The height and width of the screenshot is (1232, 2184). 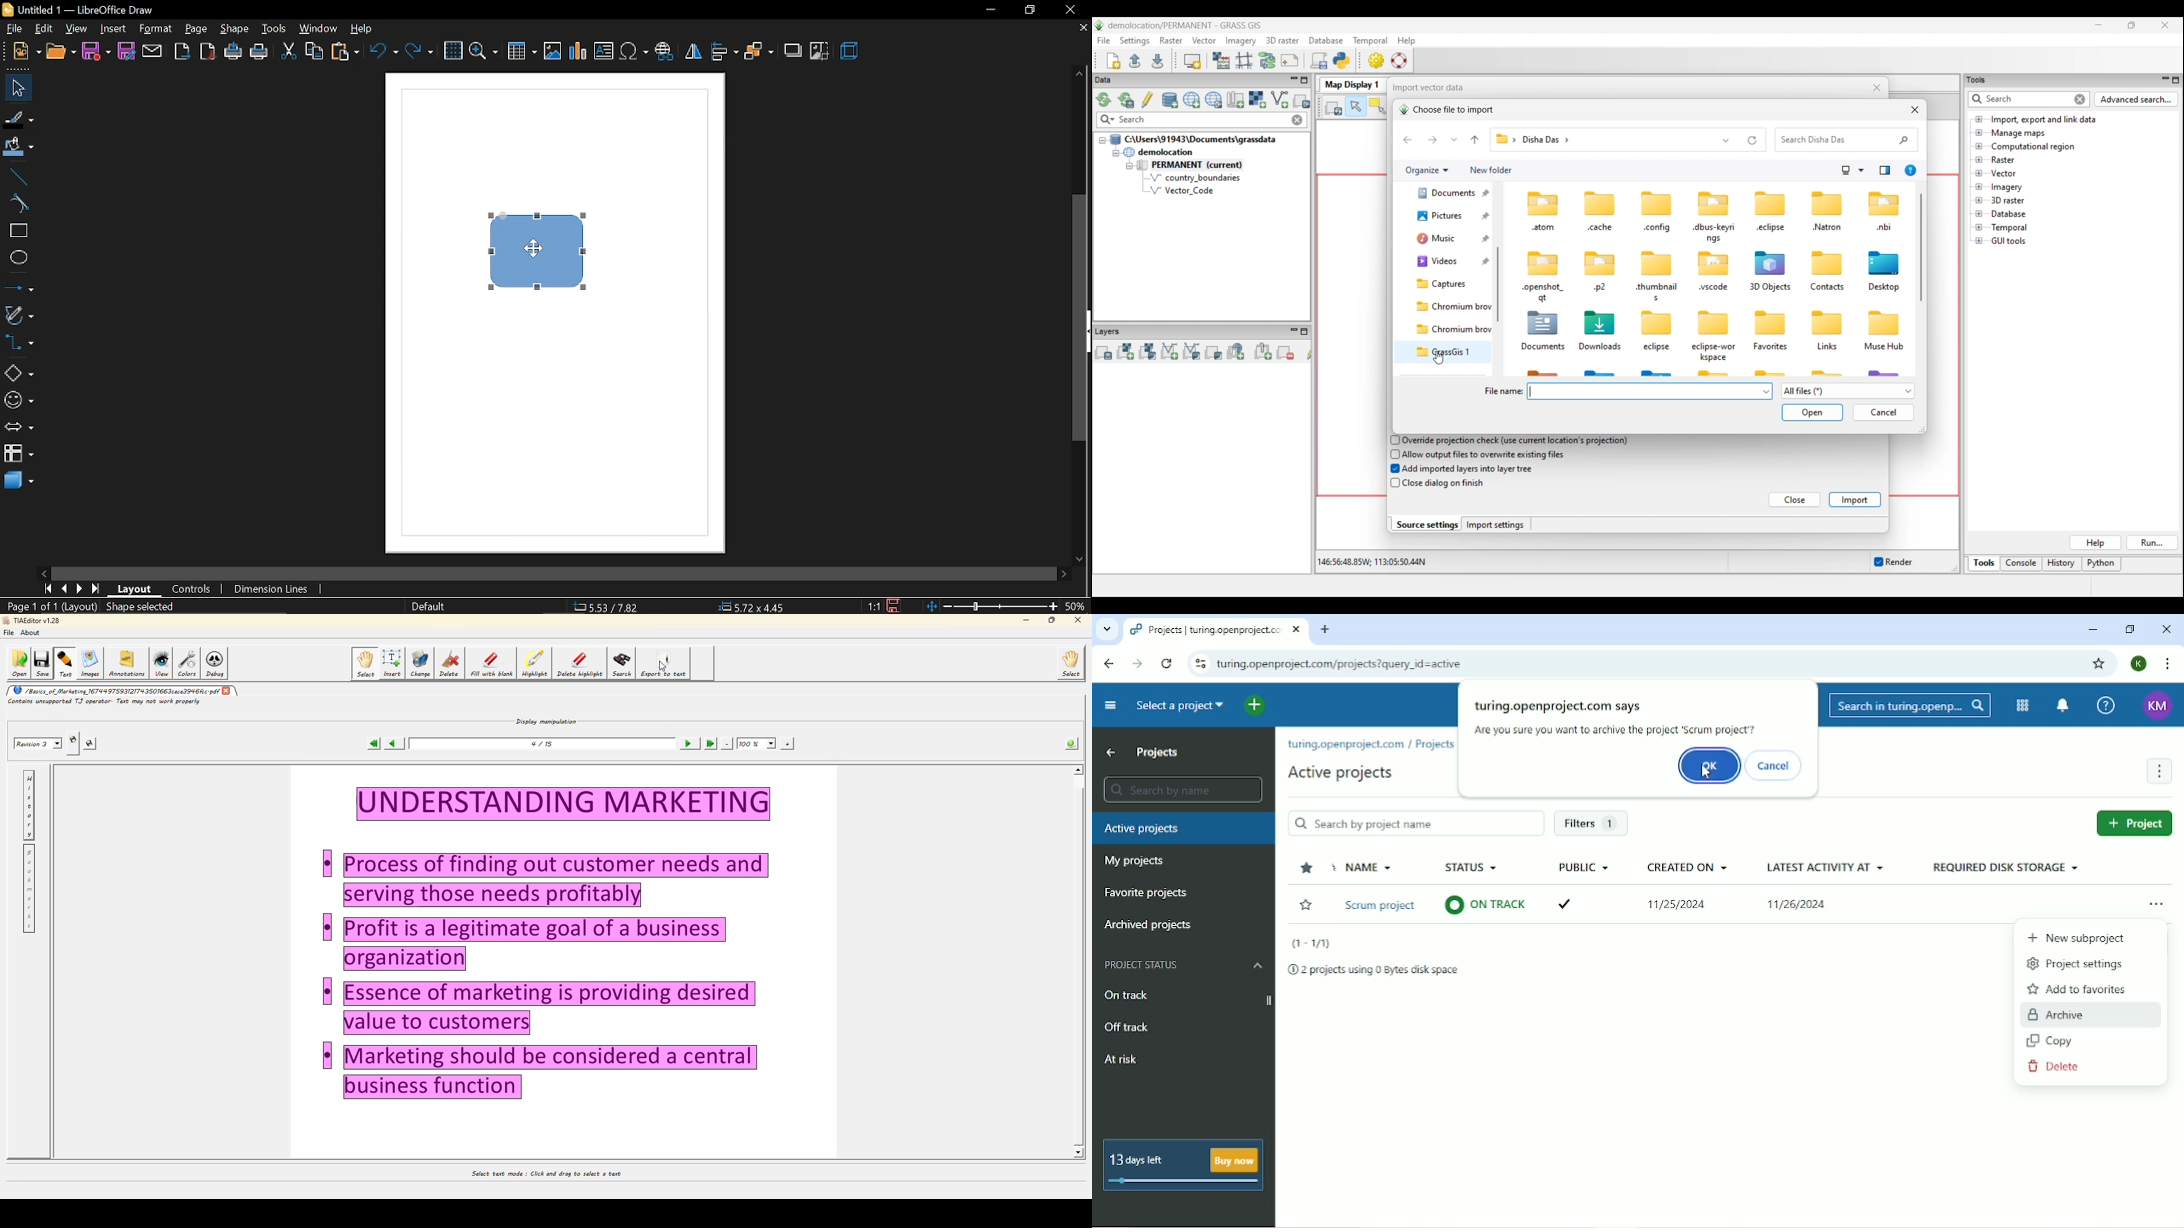 I want to click on new, so click(x=26, y=52).